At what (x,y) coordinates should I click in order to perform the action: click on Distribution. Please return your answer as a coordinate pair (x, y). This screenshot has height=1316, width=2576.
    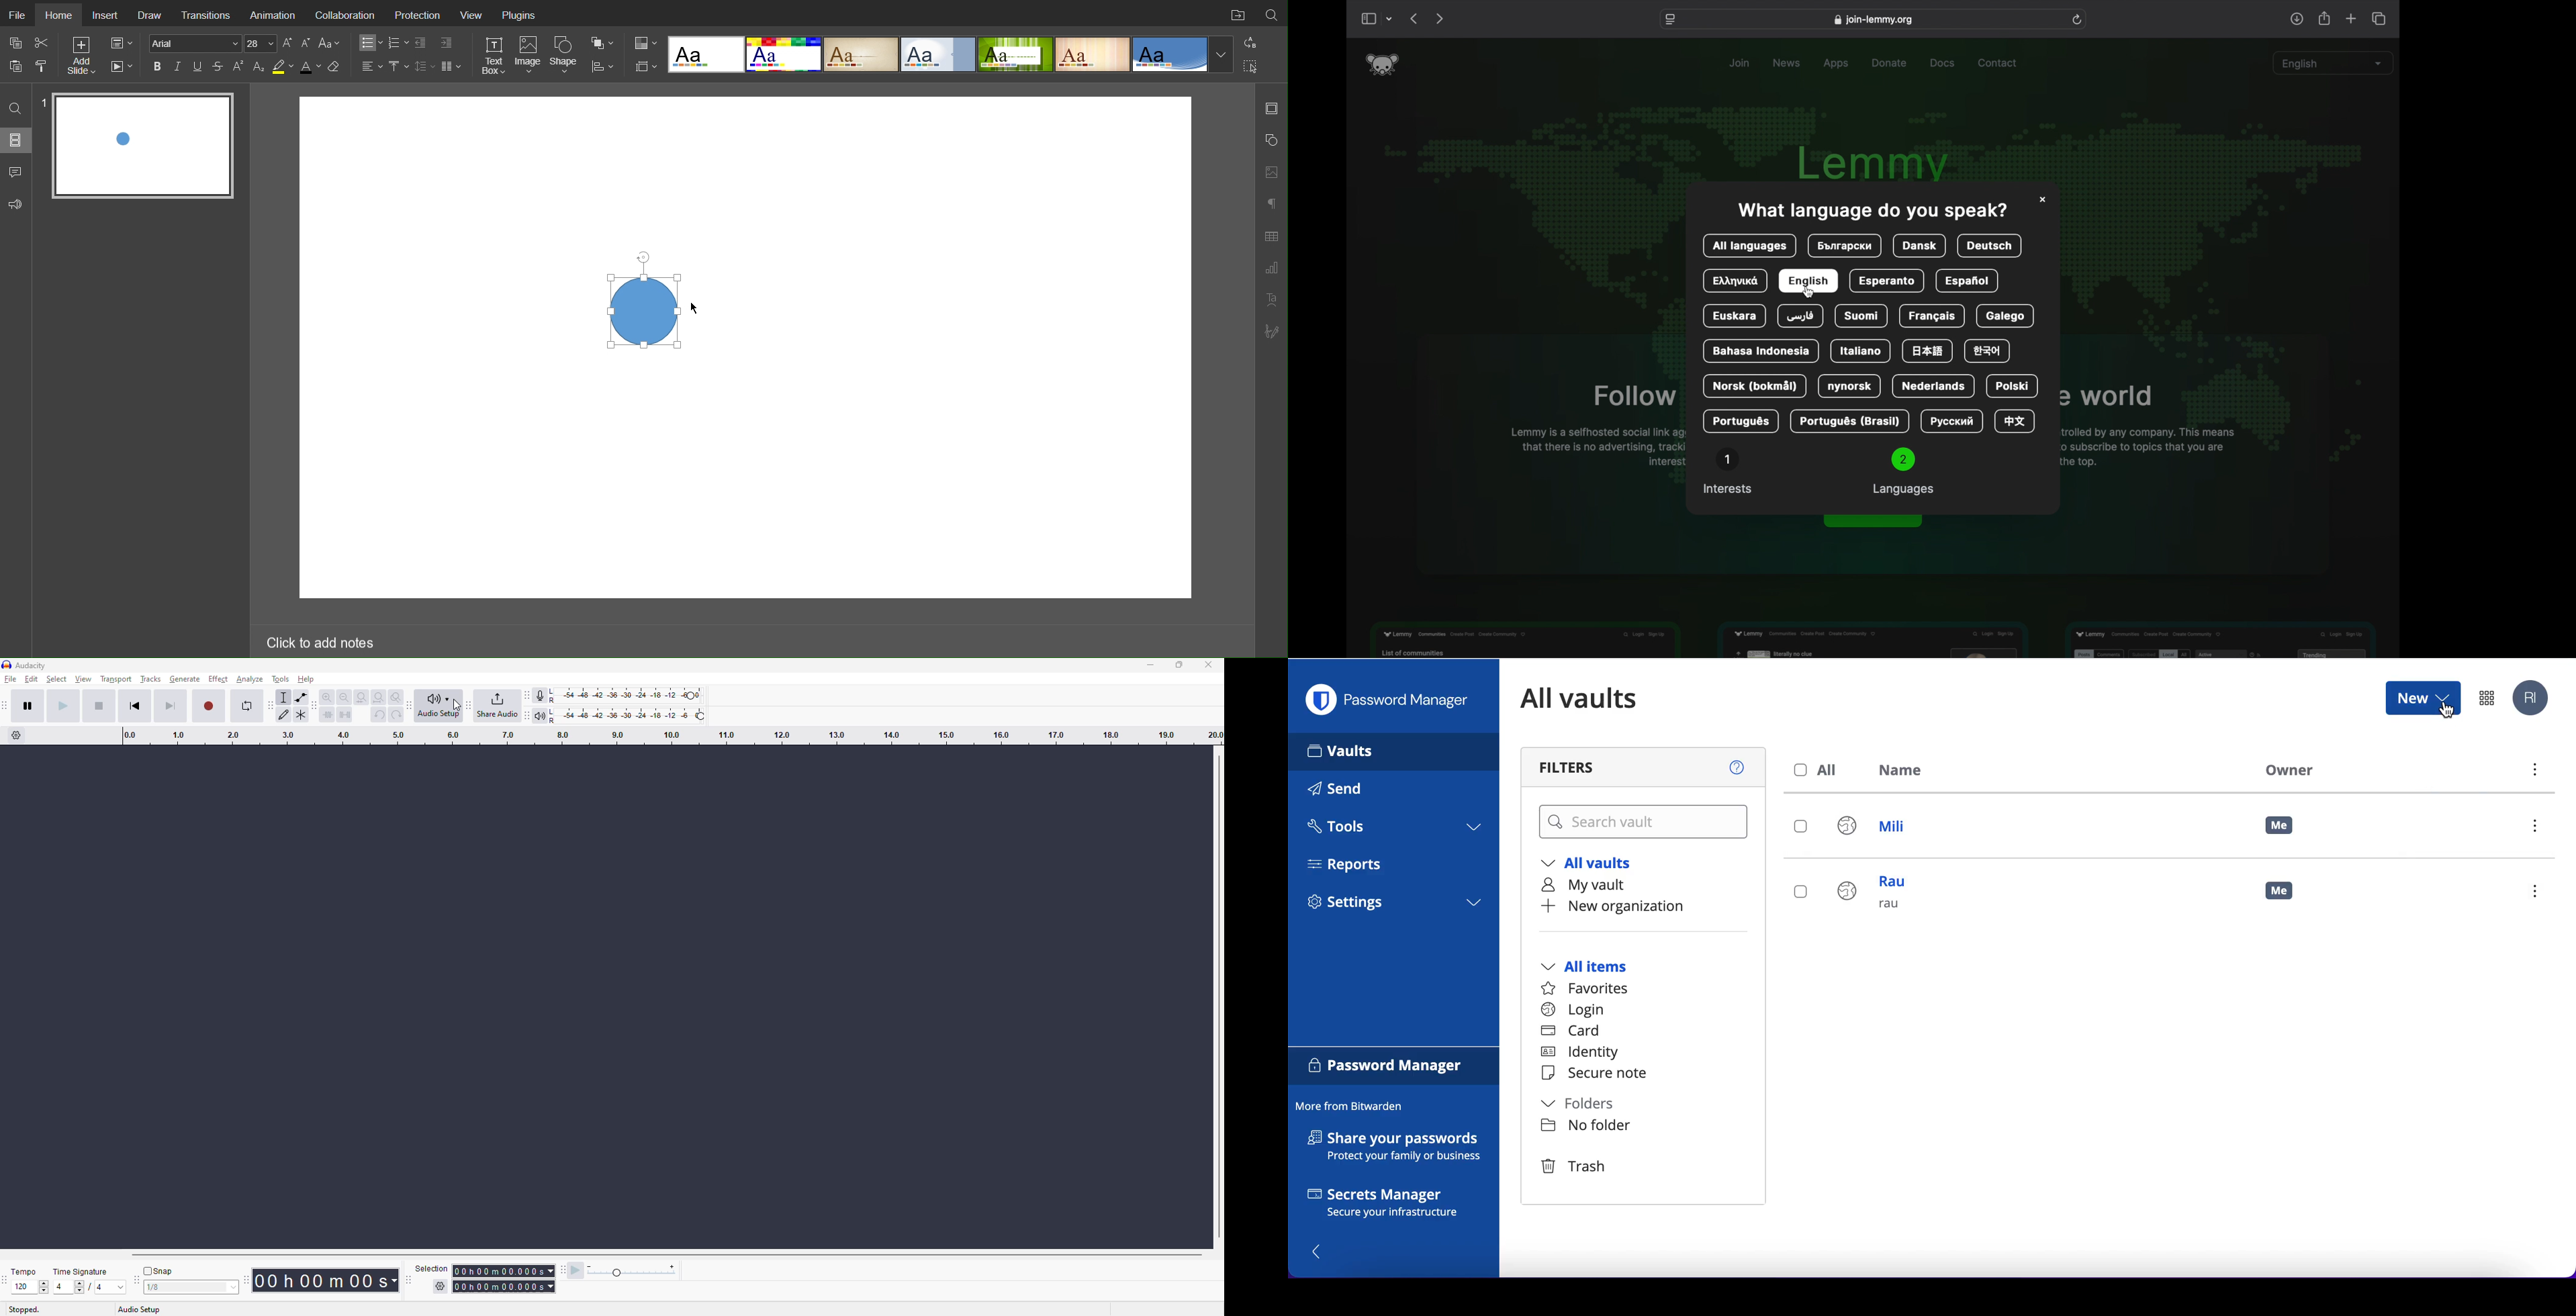
    Looking at the image, I should click on (602, 65).